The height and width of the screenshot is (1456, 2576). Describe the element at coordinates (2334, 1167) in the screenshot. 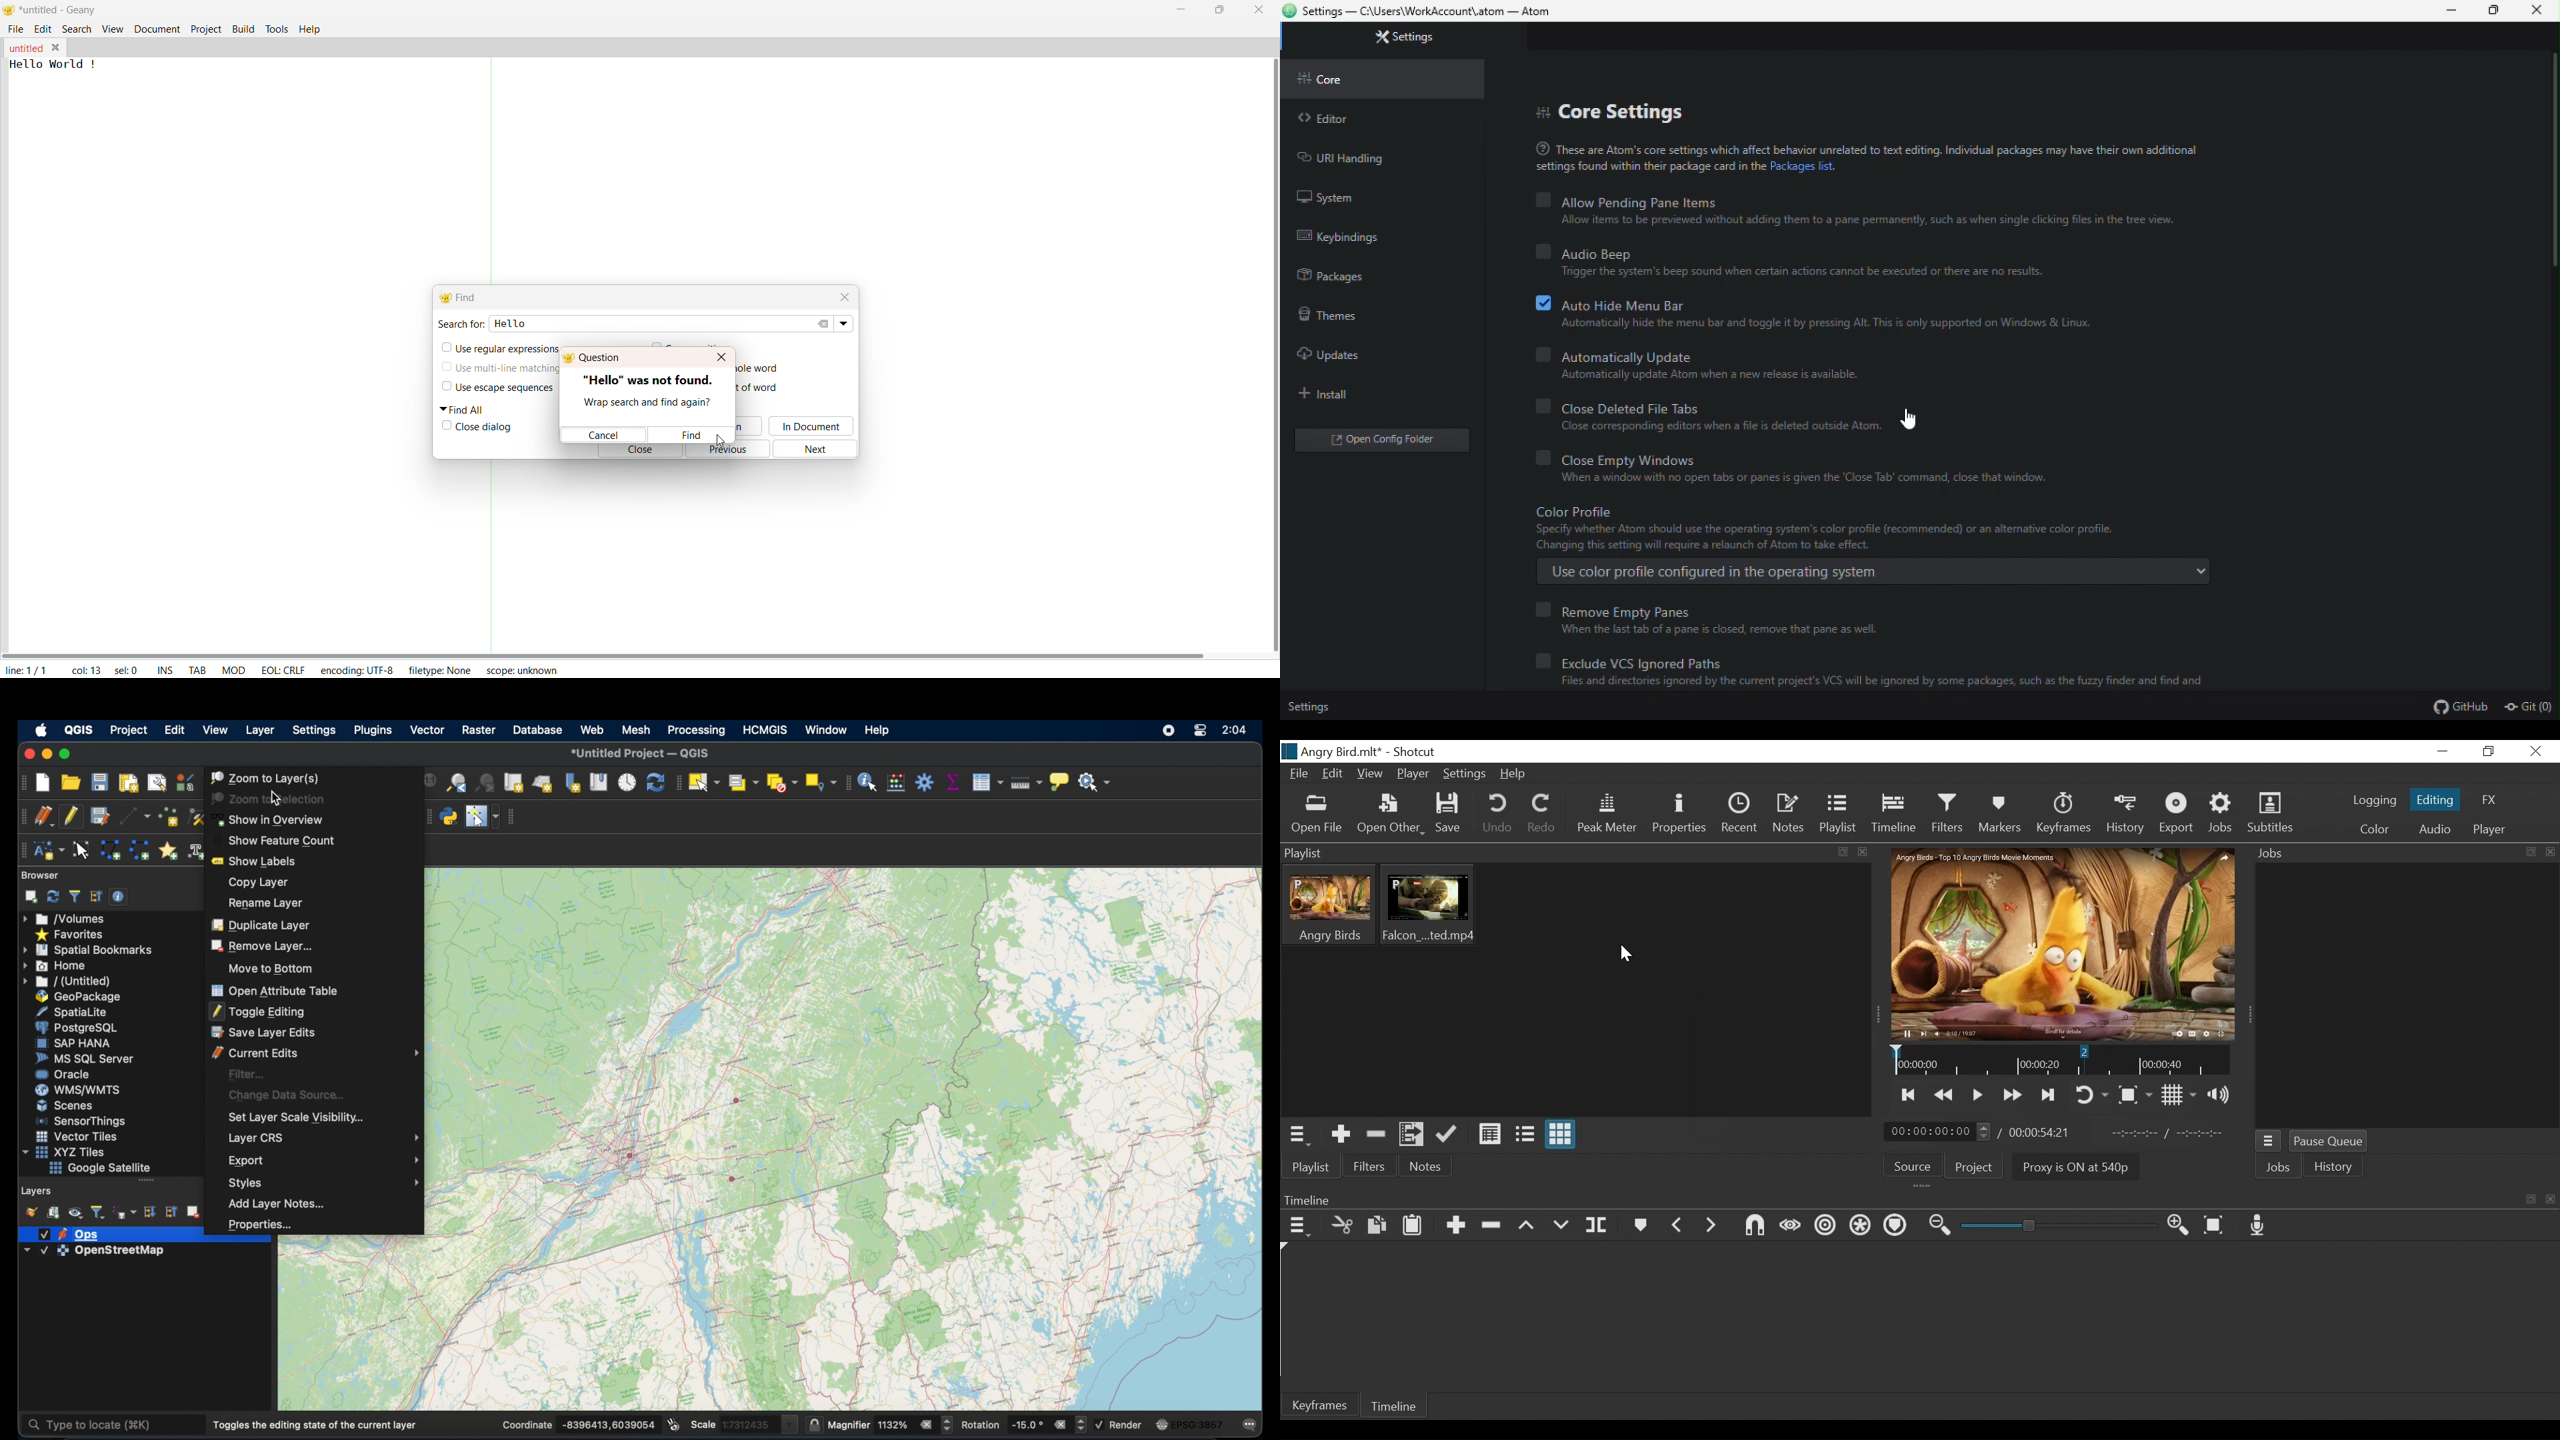

I see `History` at that location.